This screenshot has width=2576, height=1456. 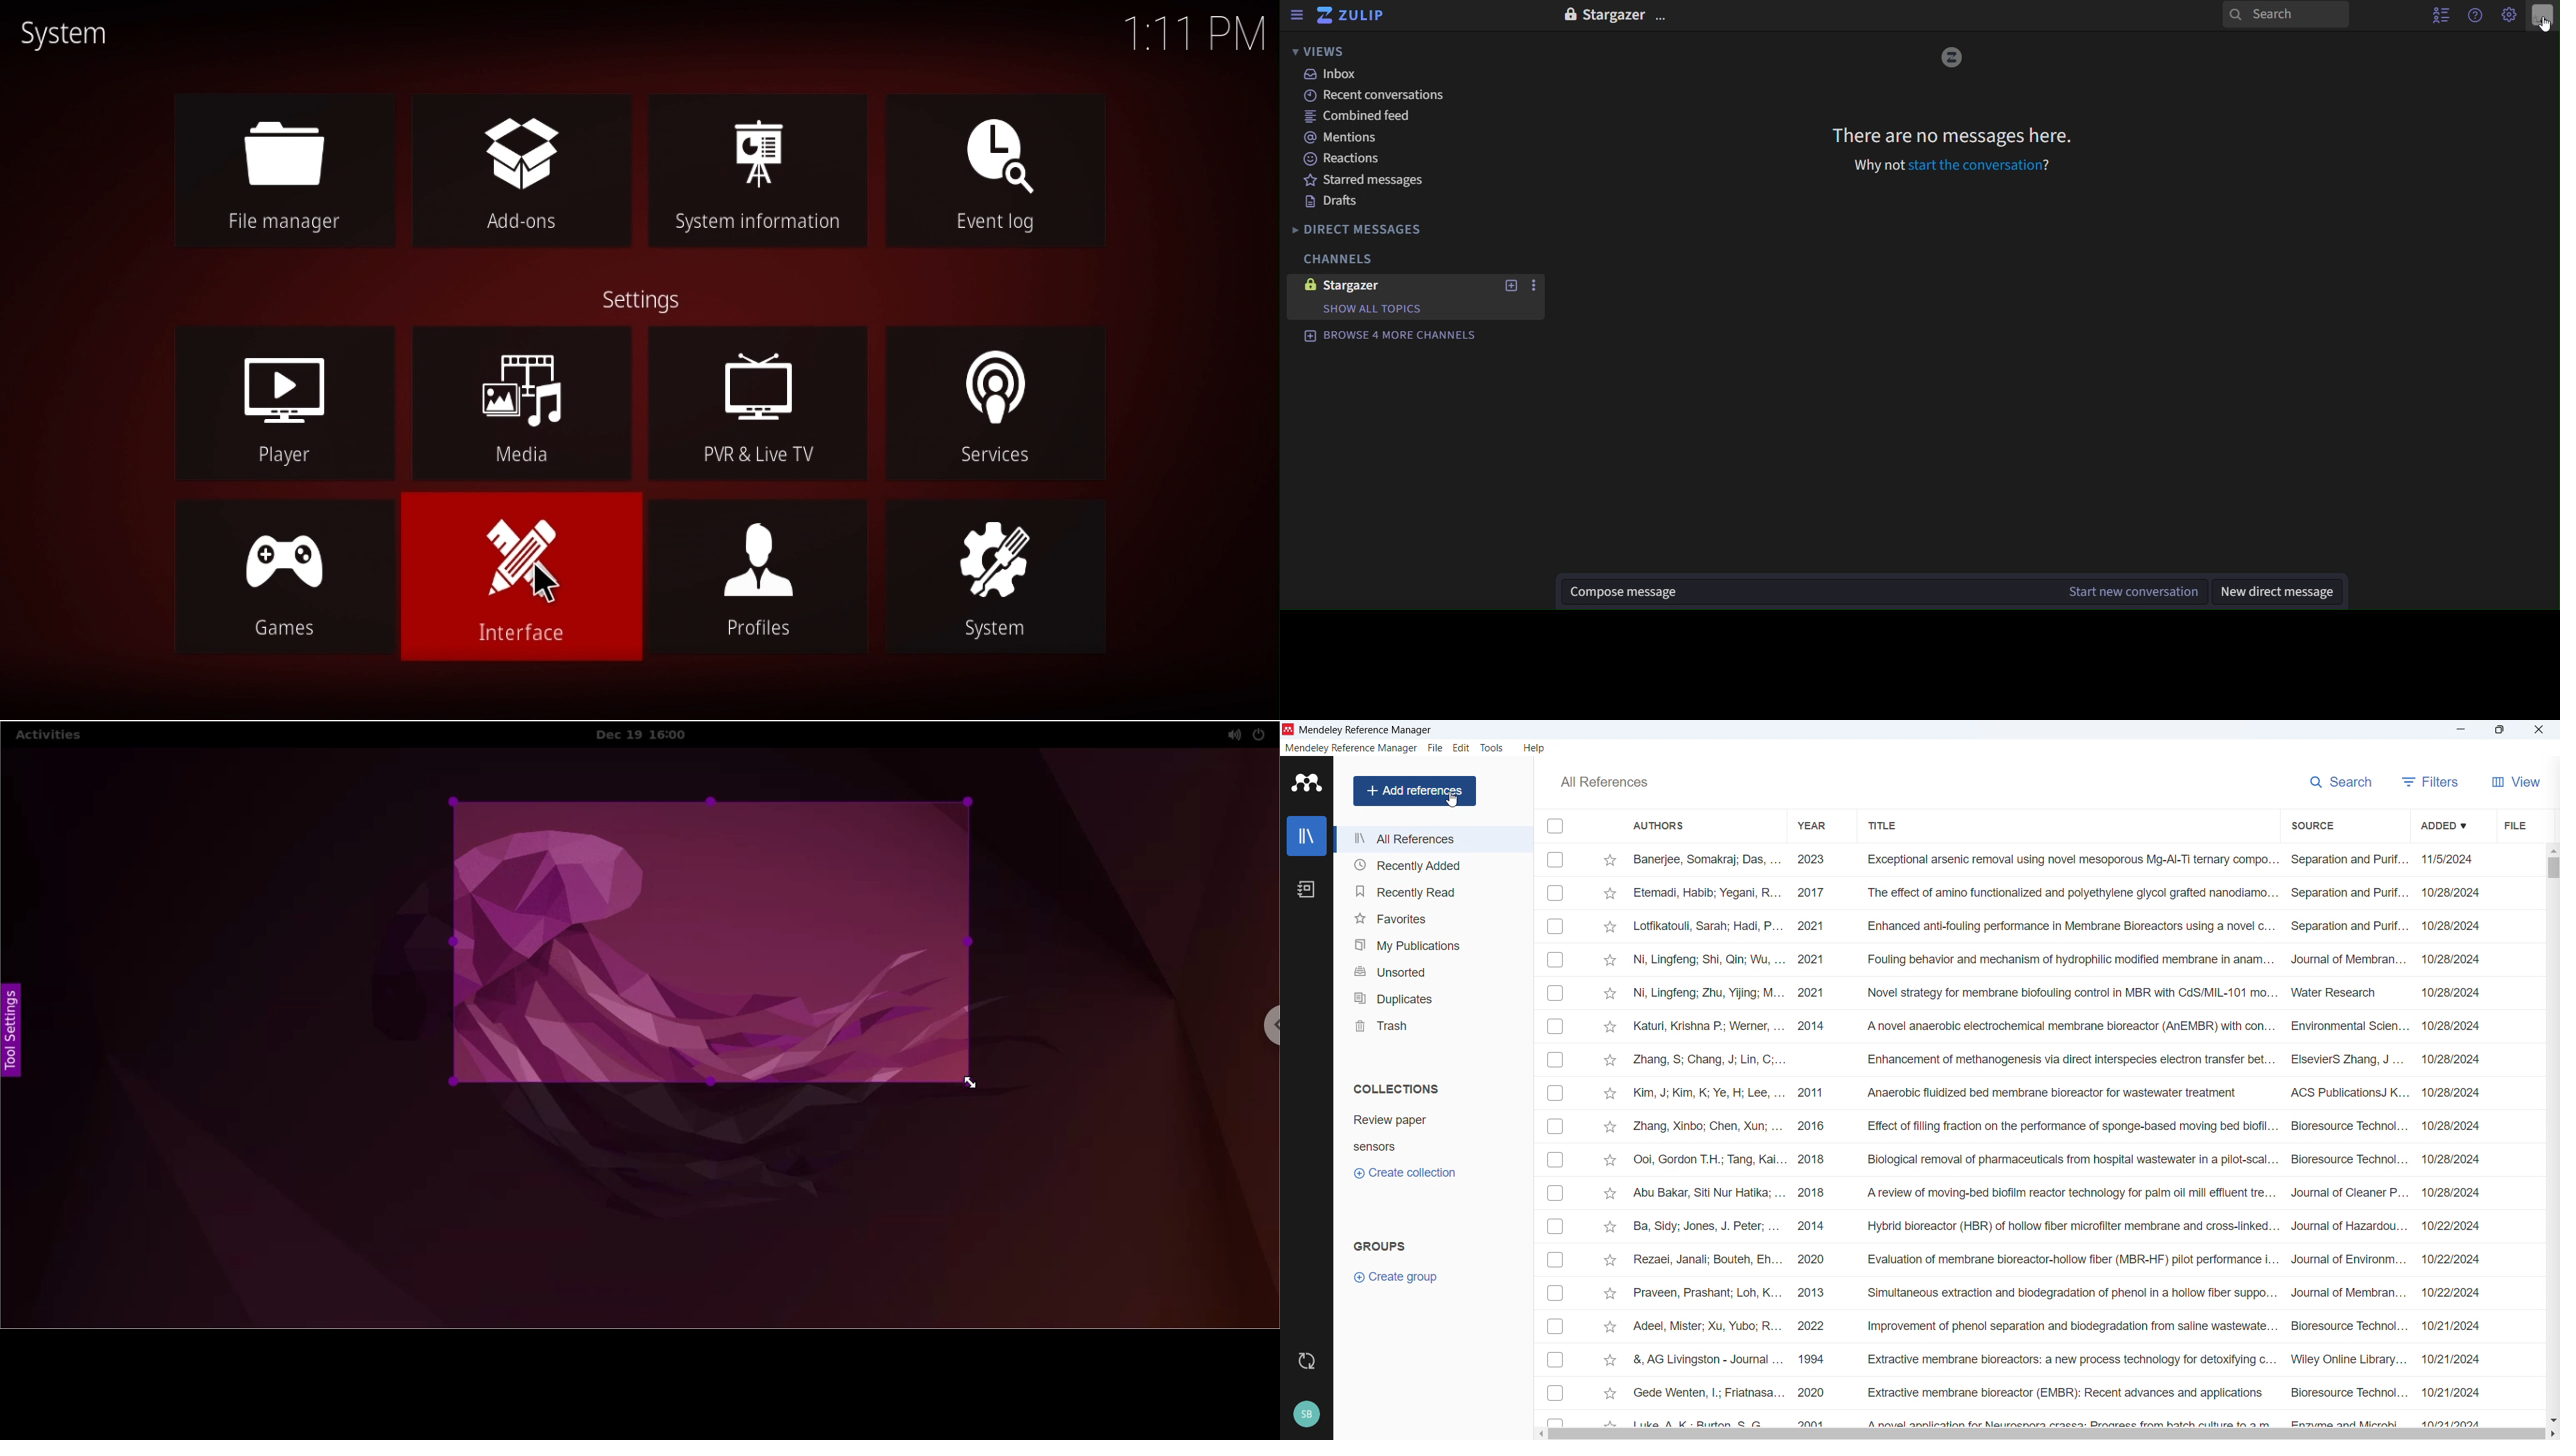 I want to click on search, so click(x=2285, y=16).